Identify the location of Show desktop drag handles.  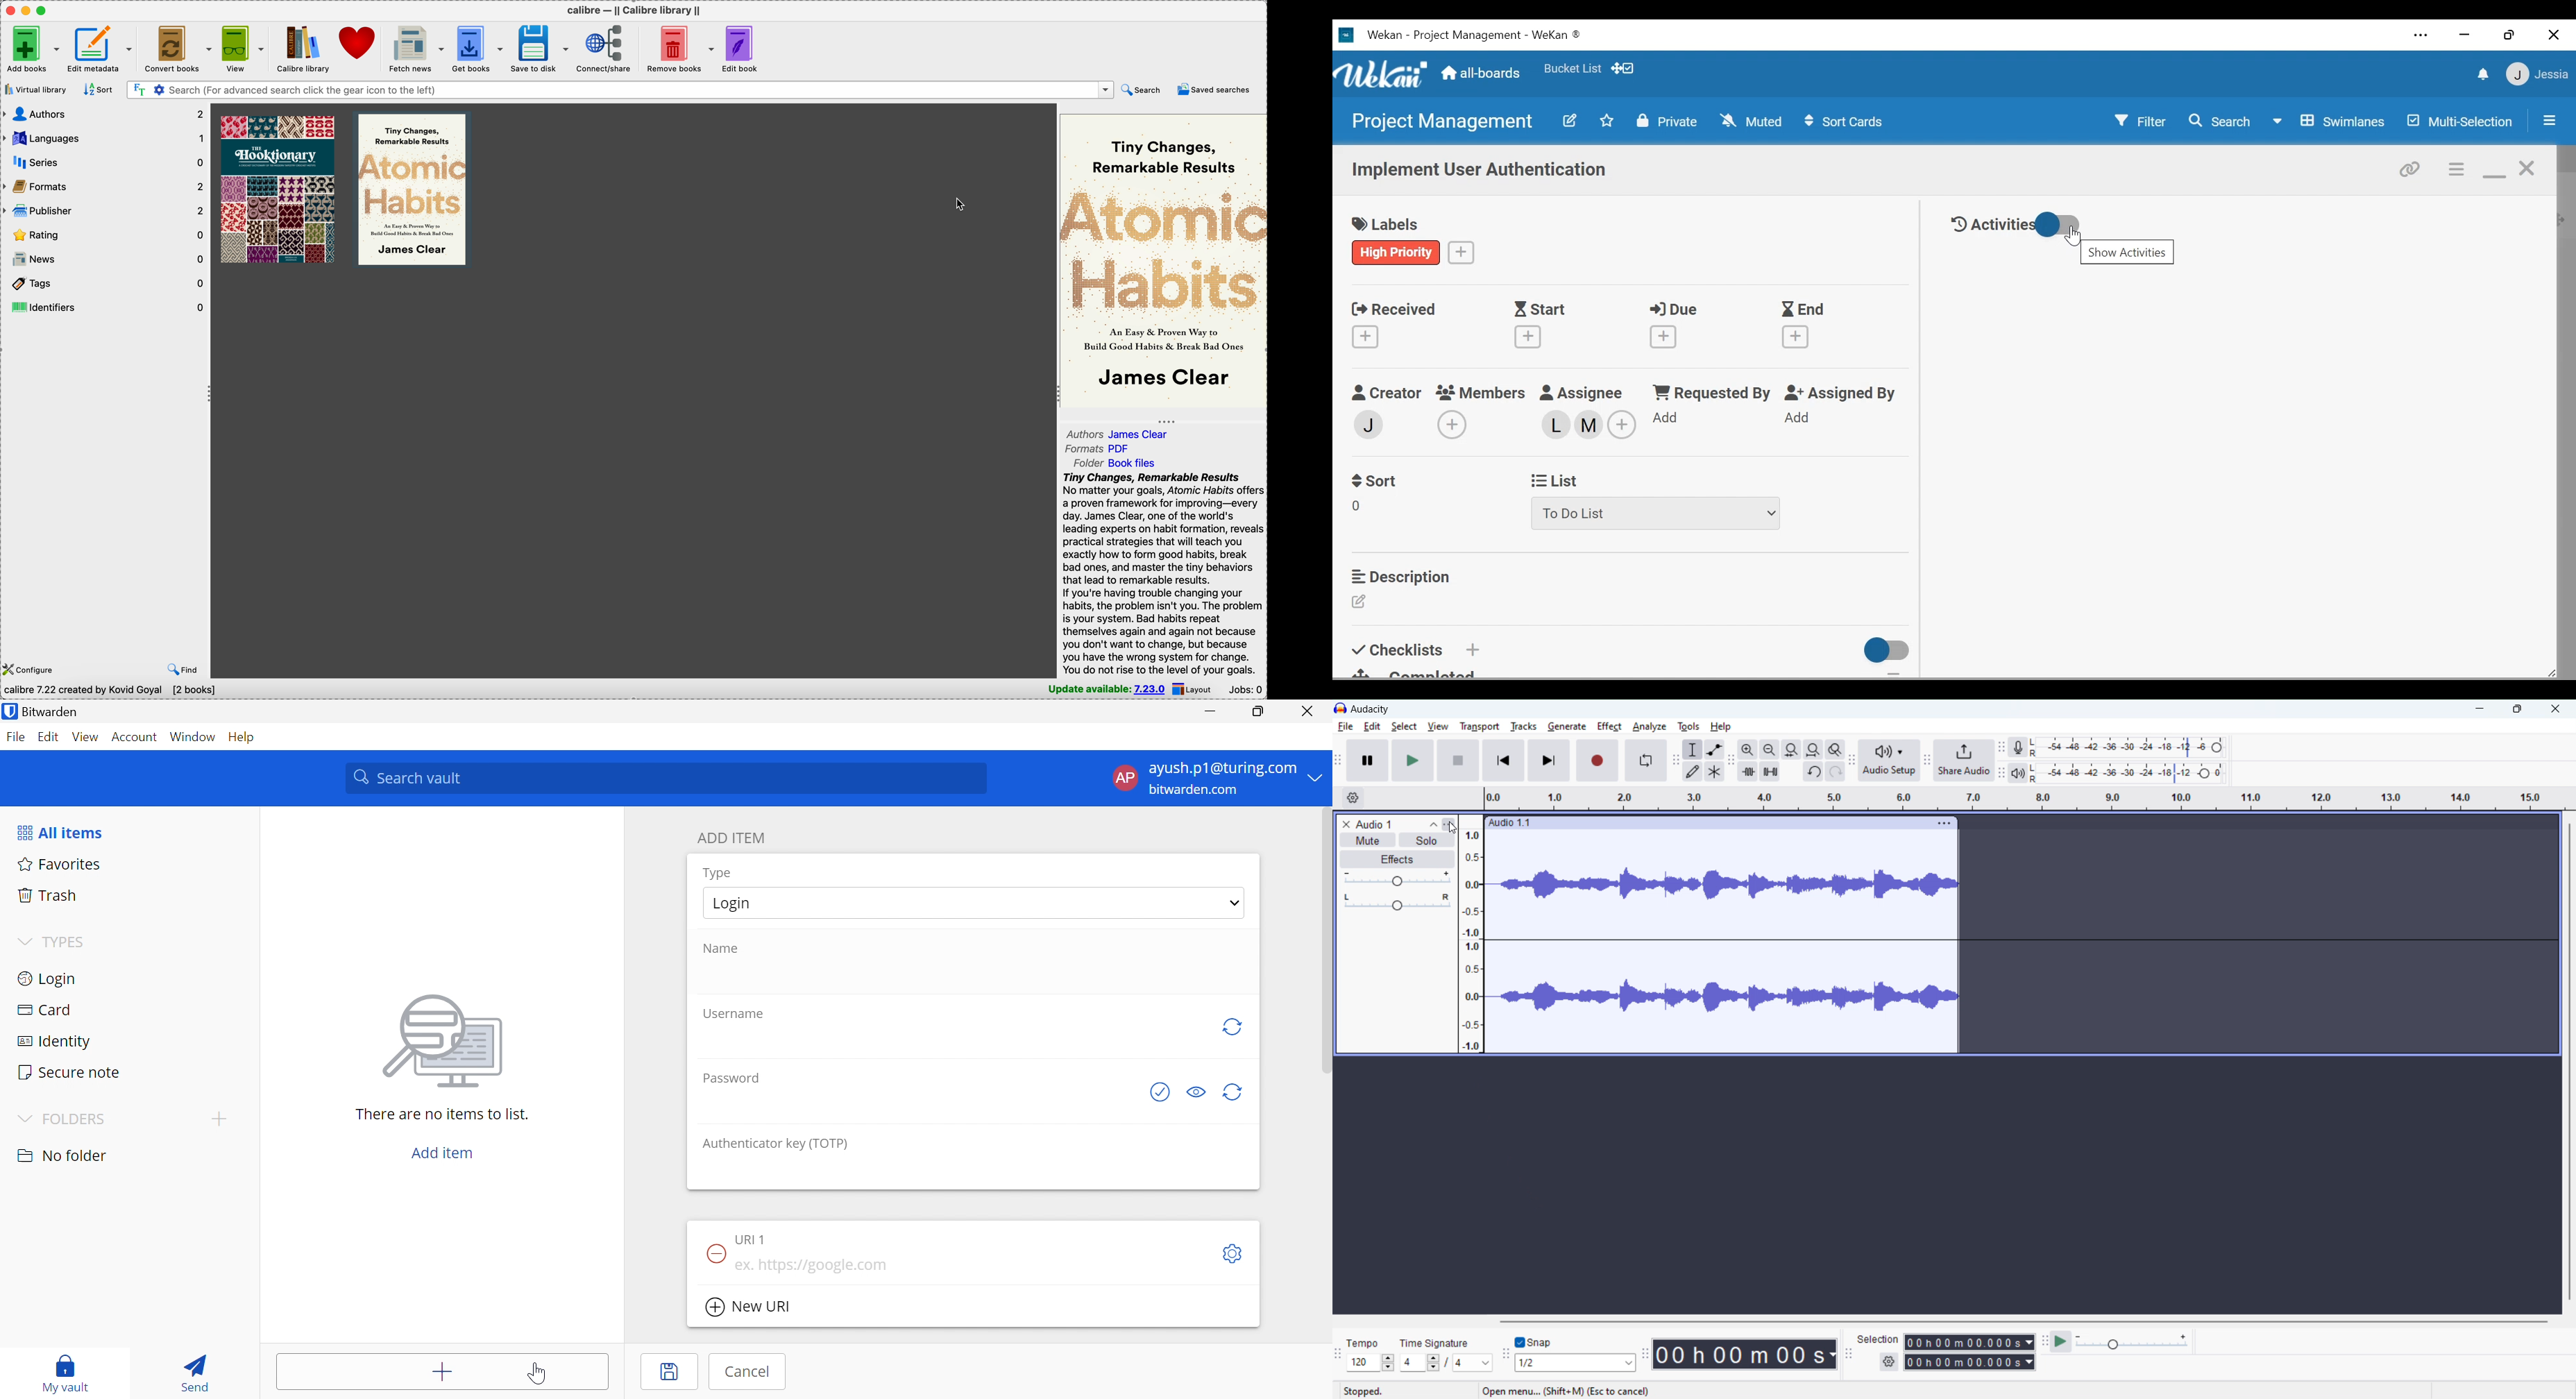
(1625, 68).